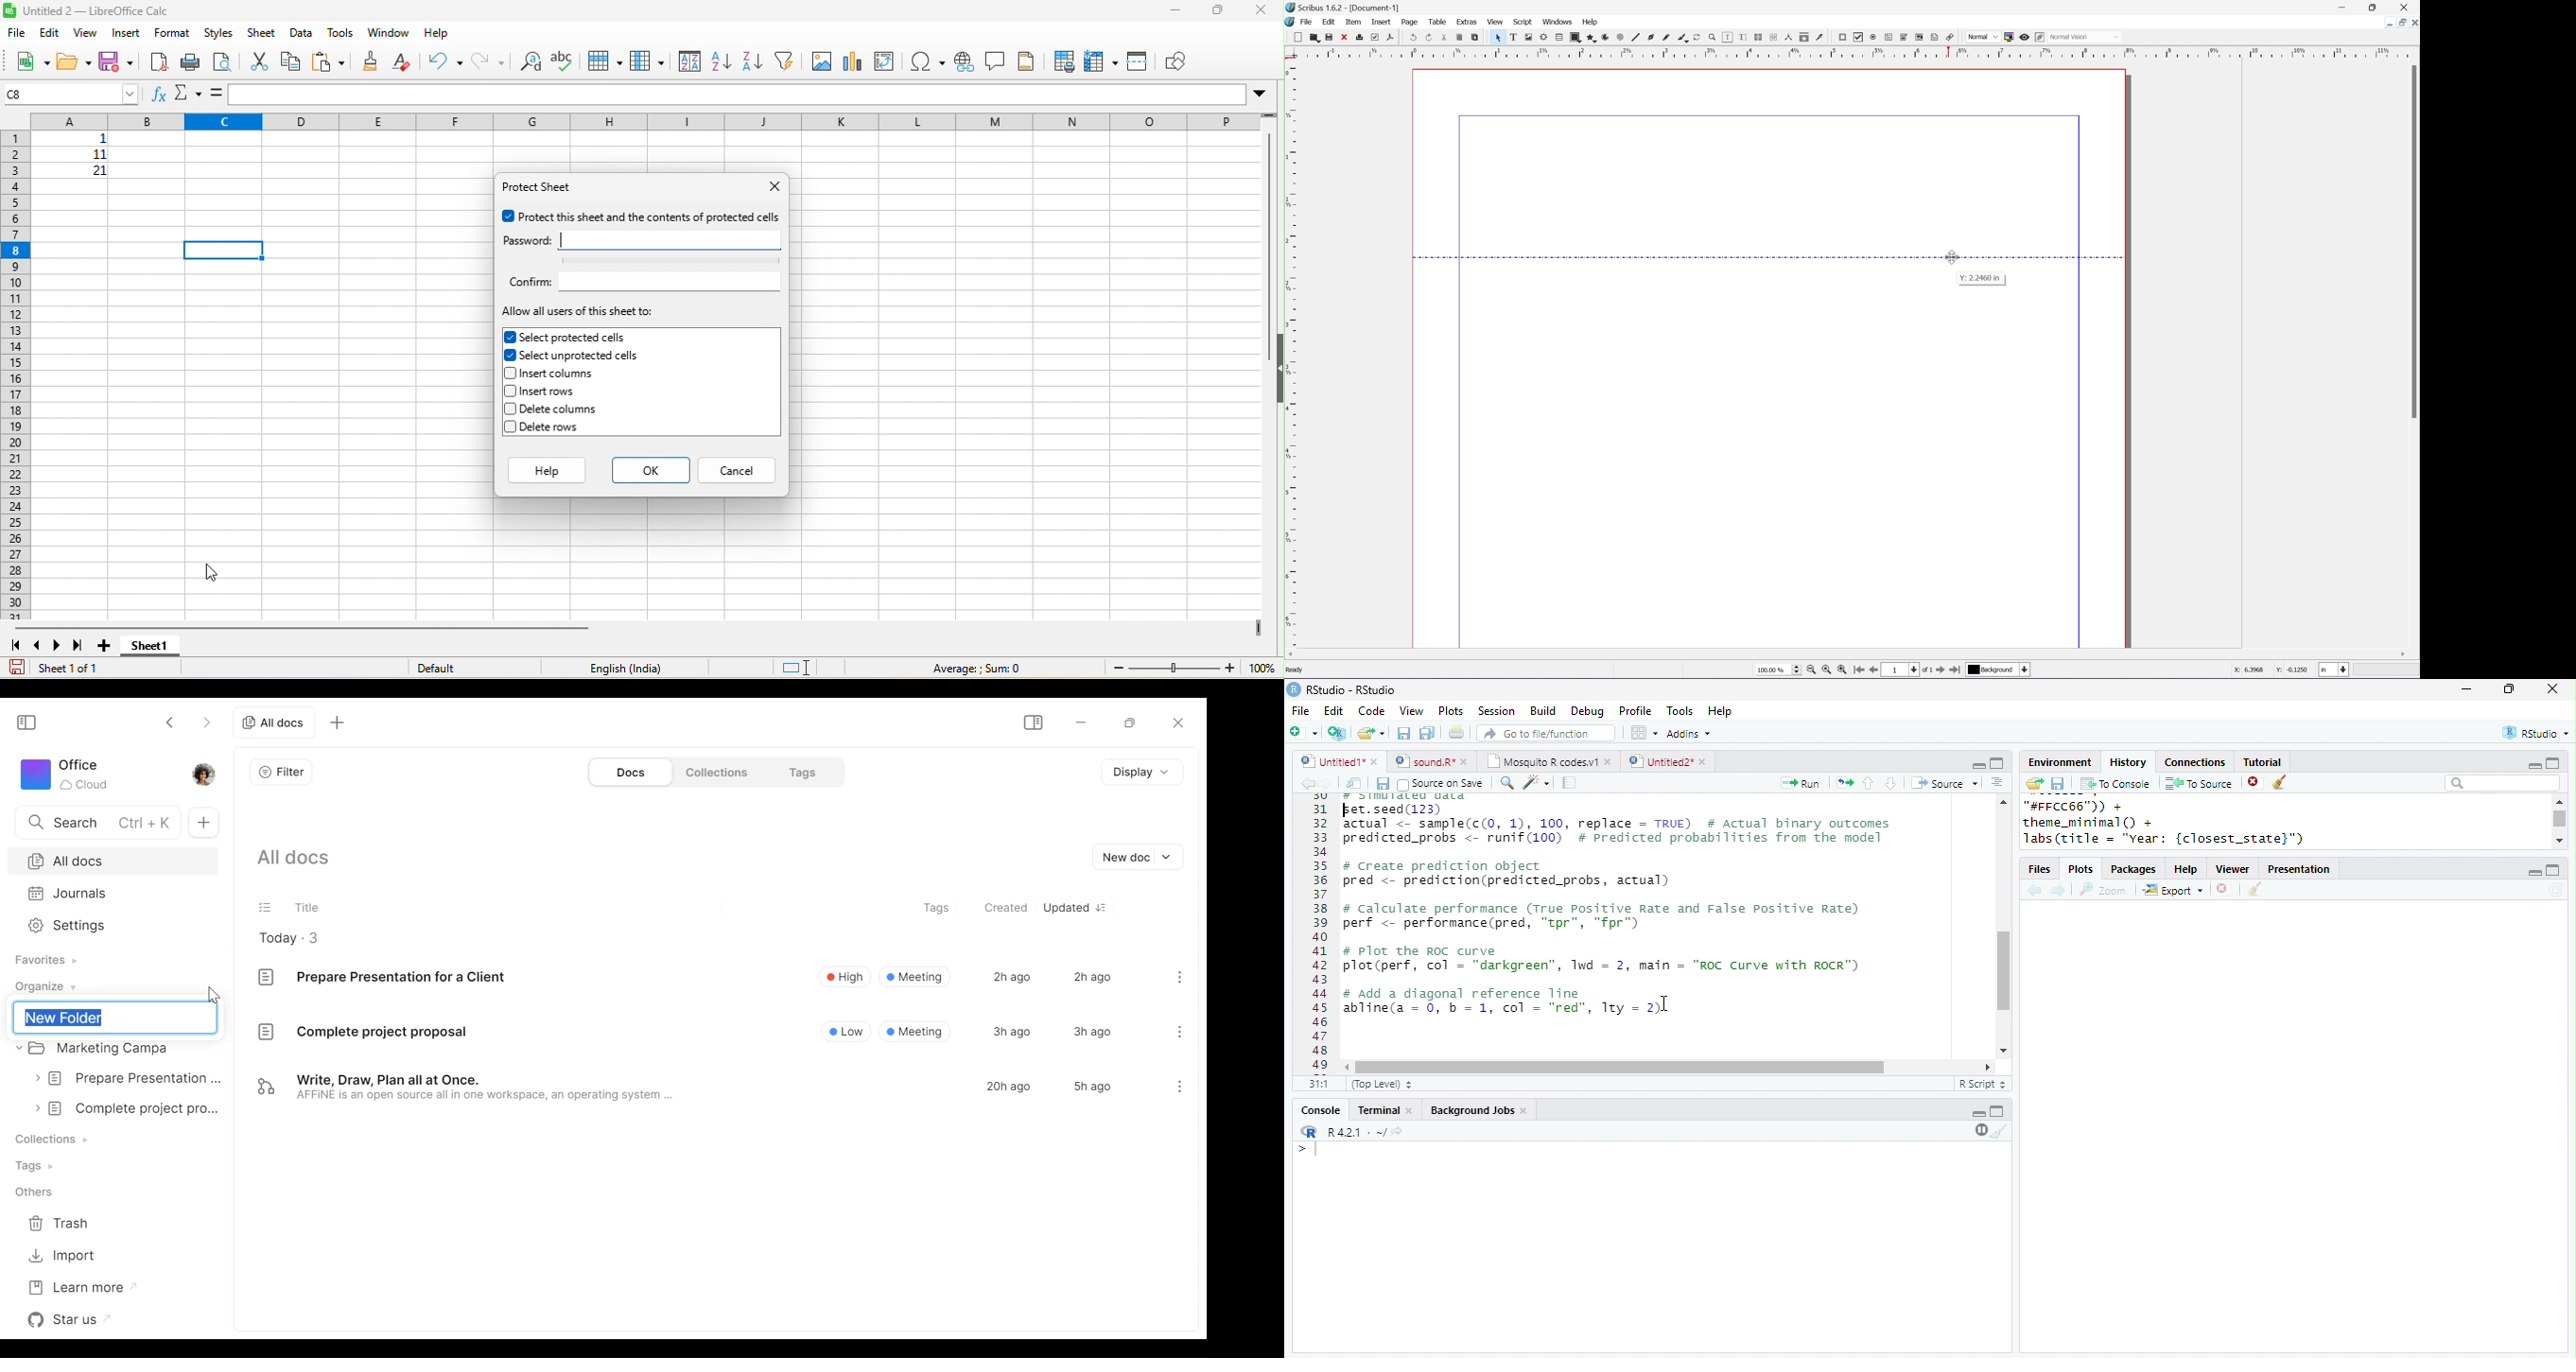  Describe the element at coordinates (1890, 38) in the screenshot. I see `pdf text field` at that location.